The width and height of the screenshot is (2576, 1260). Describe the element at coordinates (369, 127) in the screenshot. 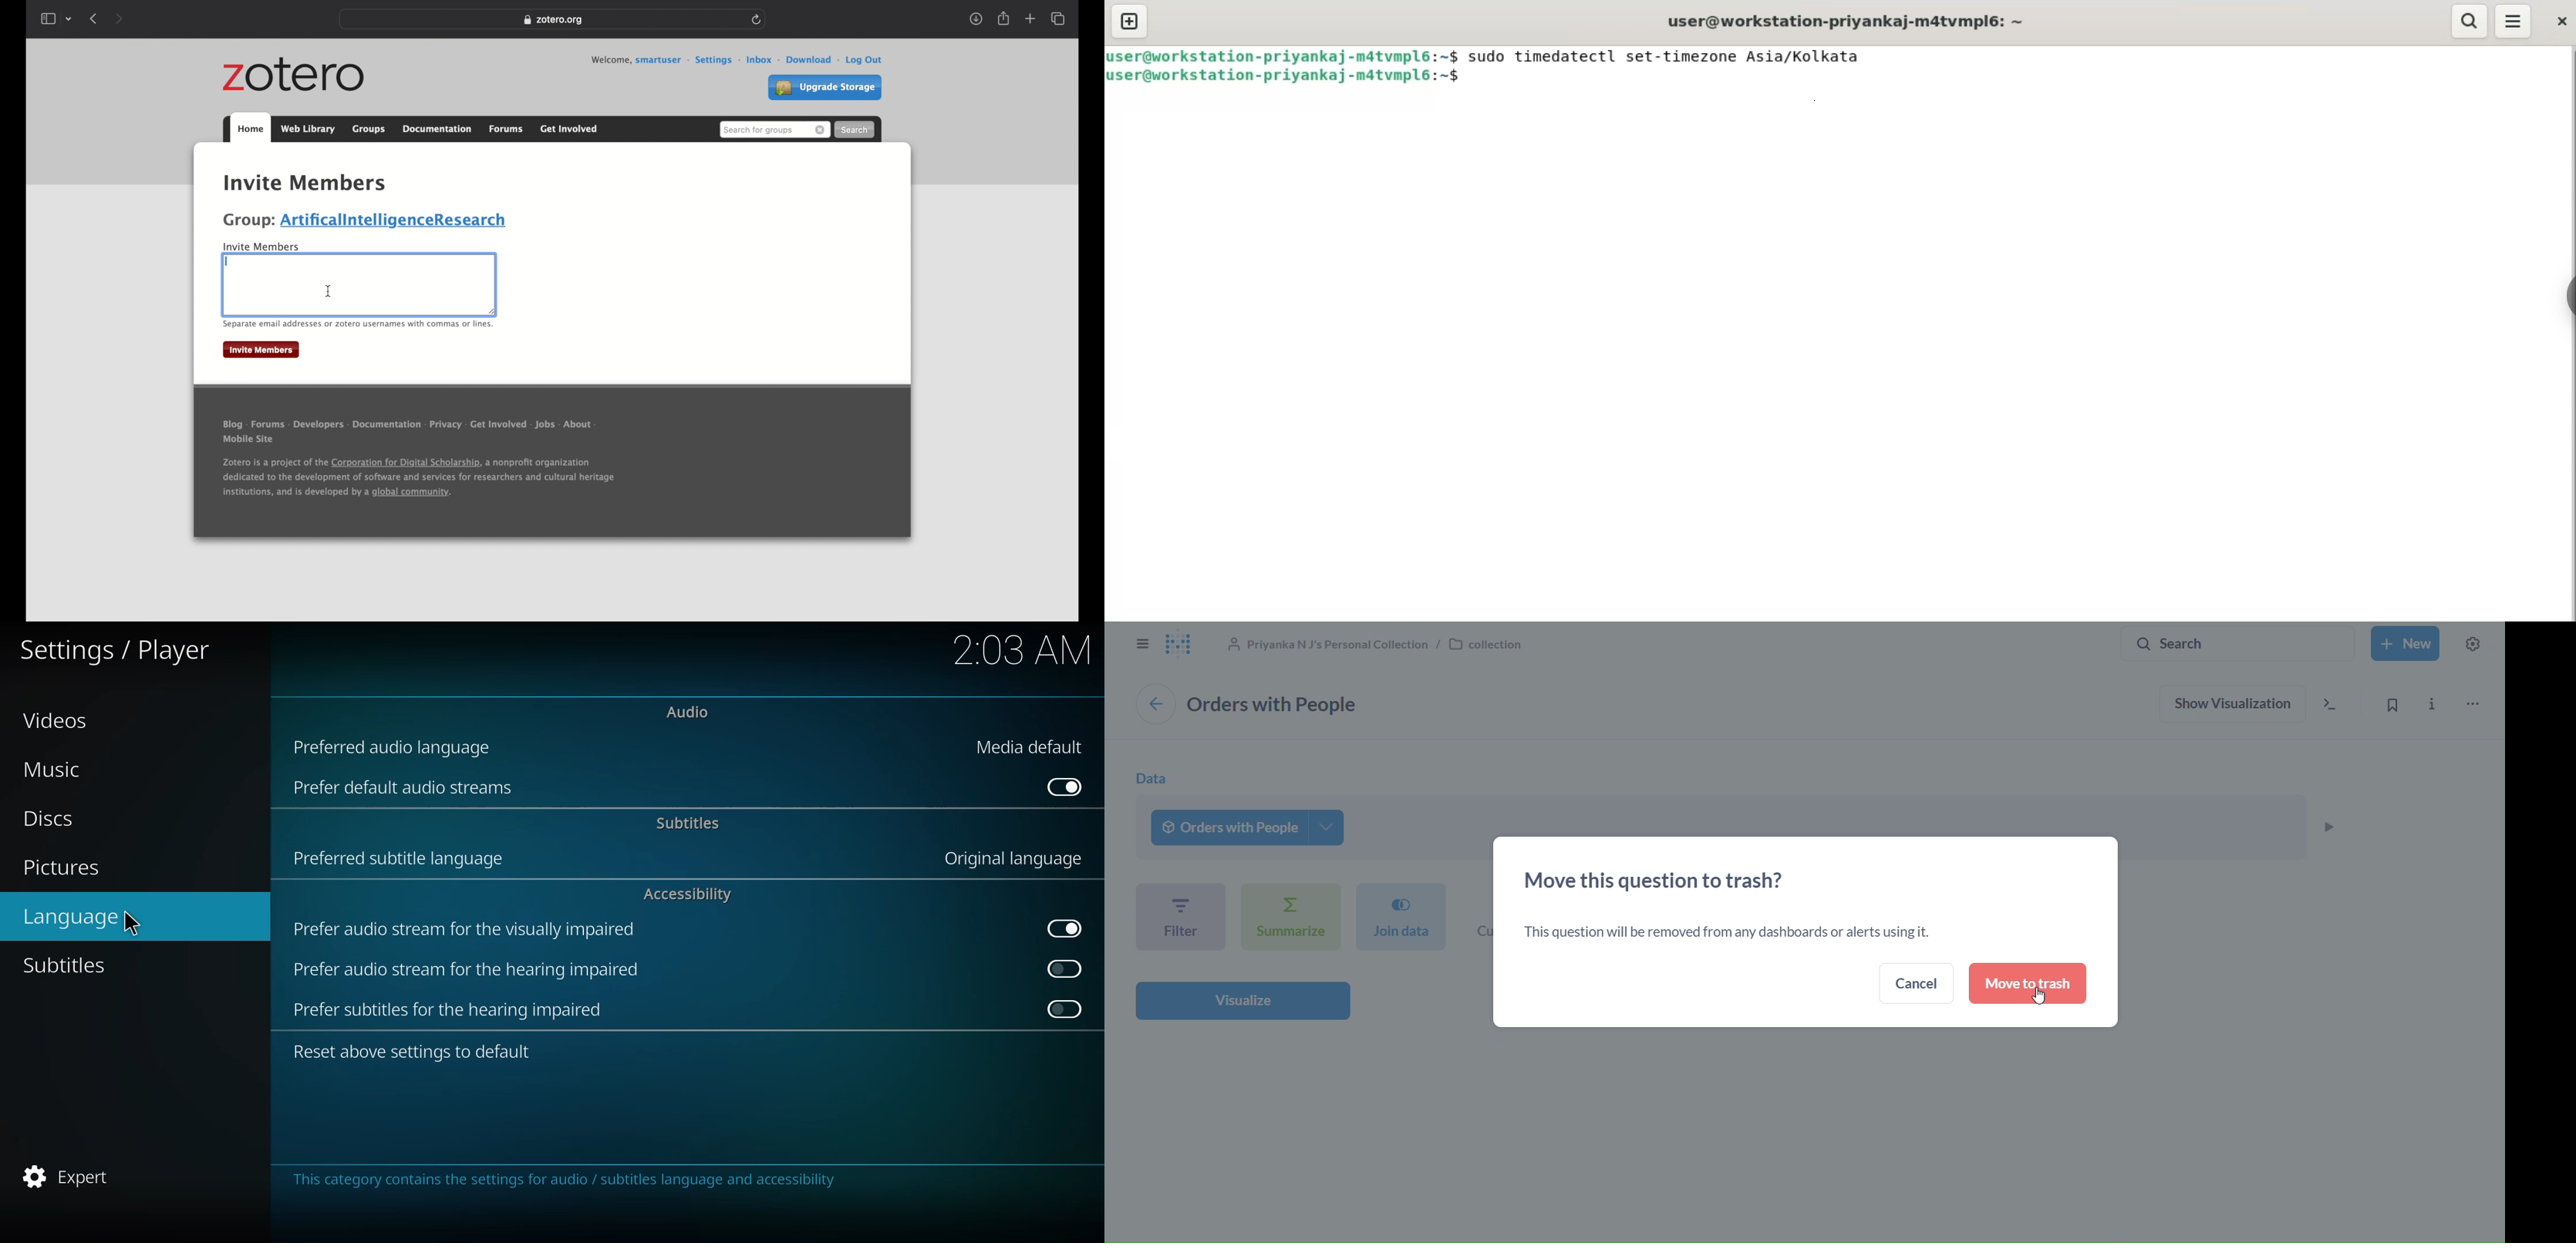

I see `groups tab` at that location.